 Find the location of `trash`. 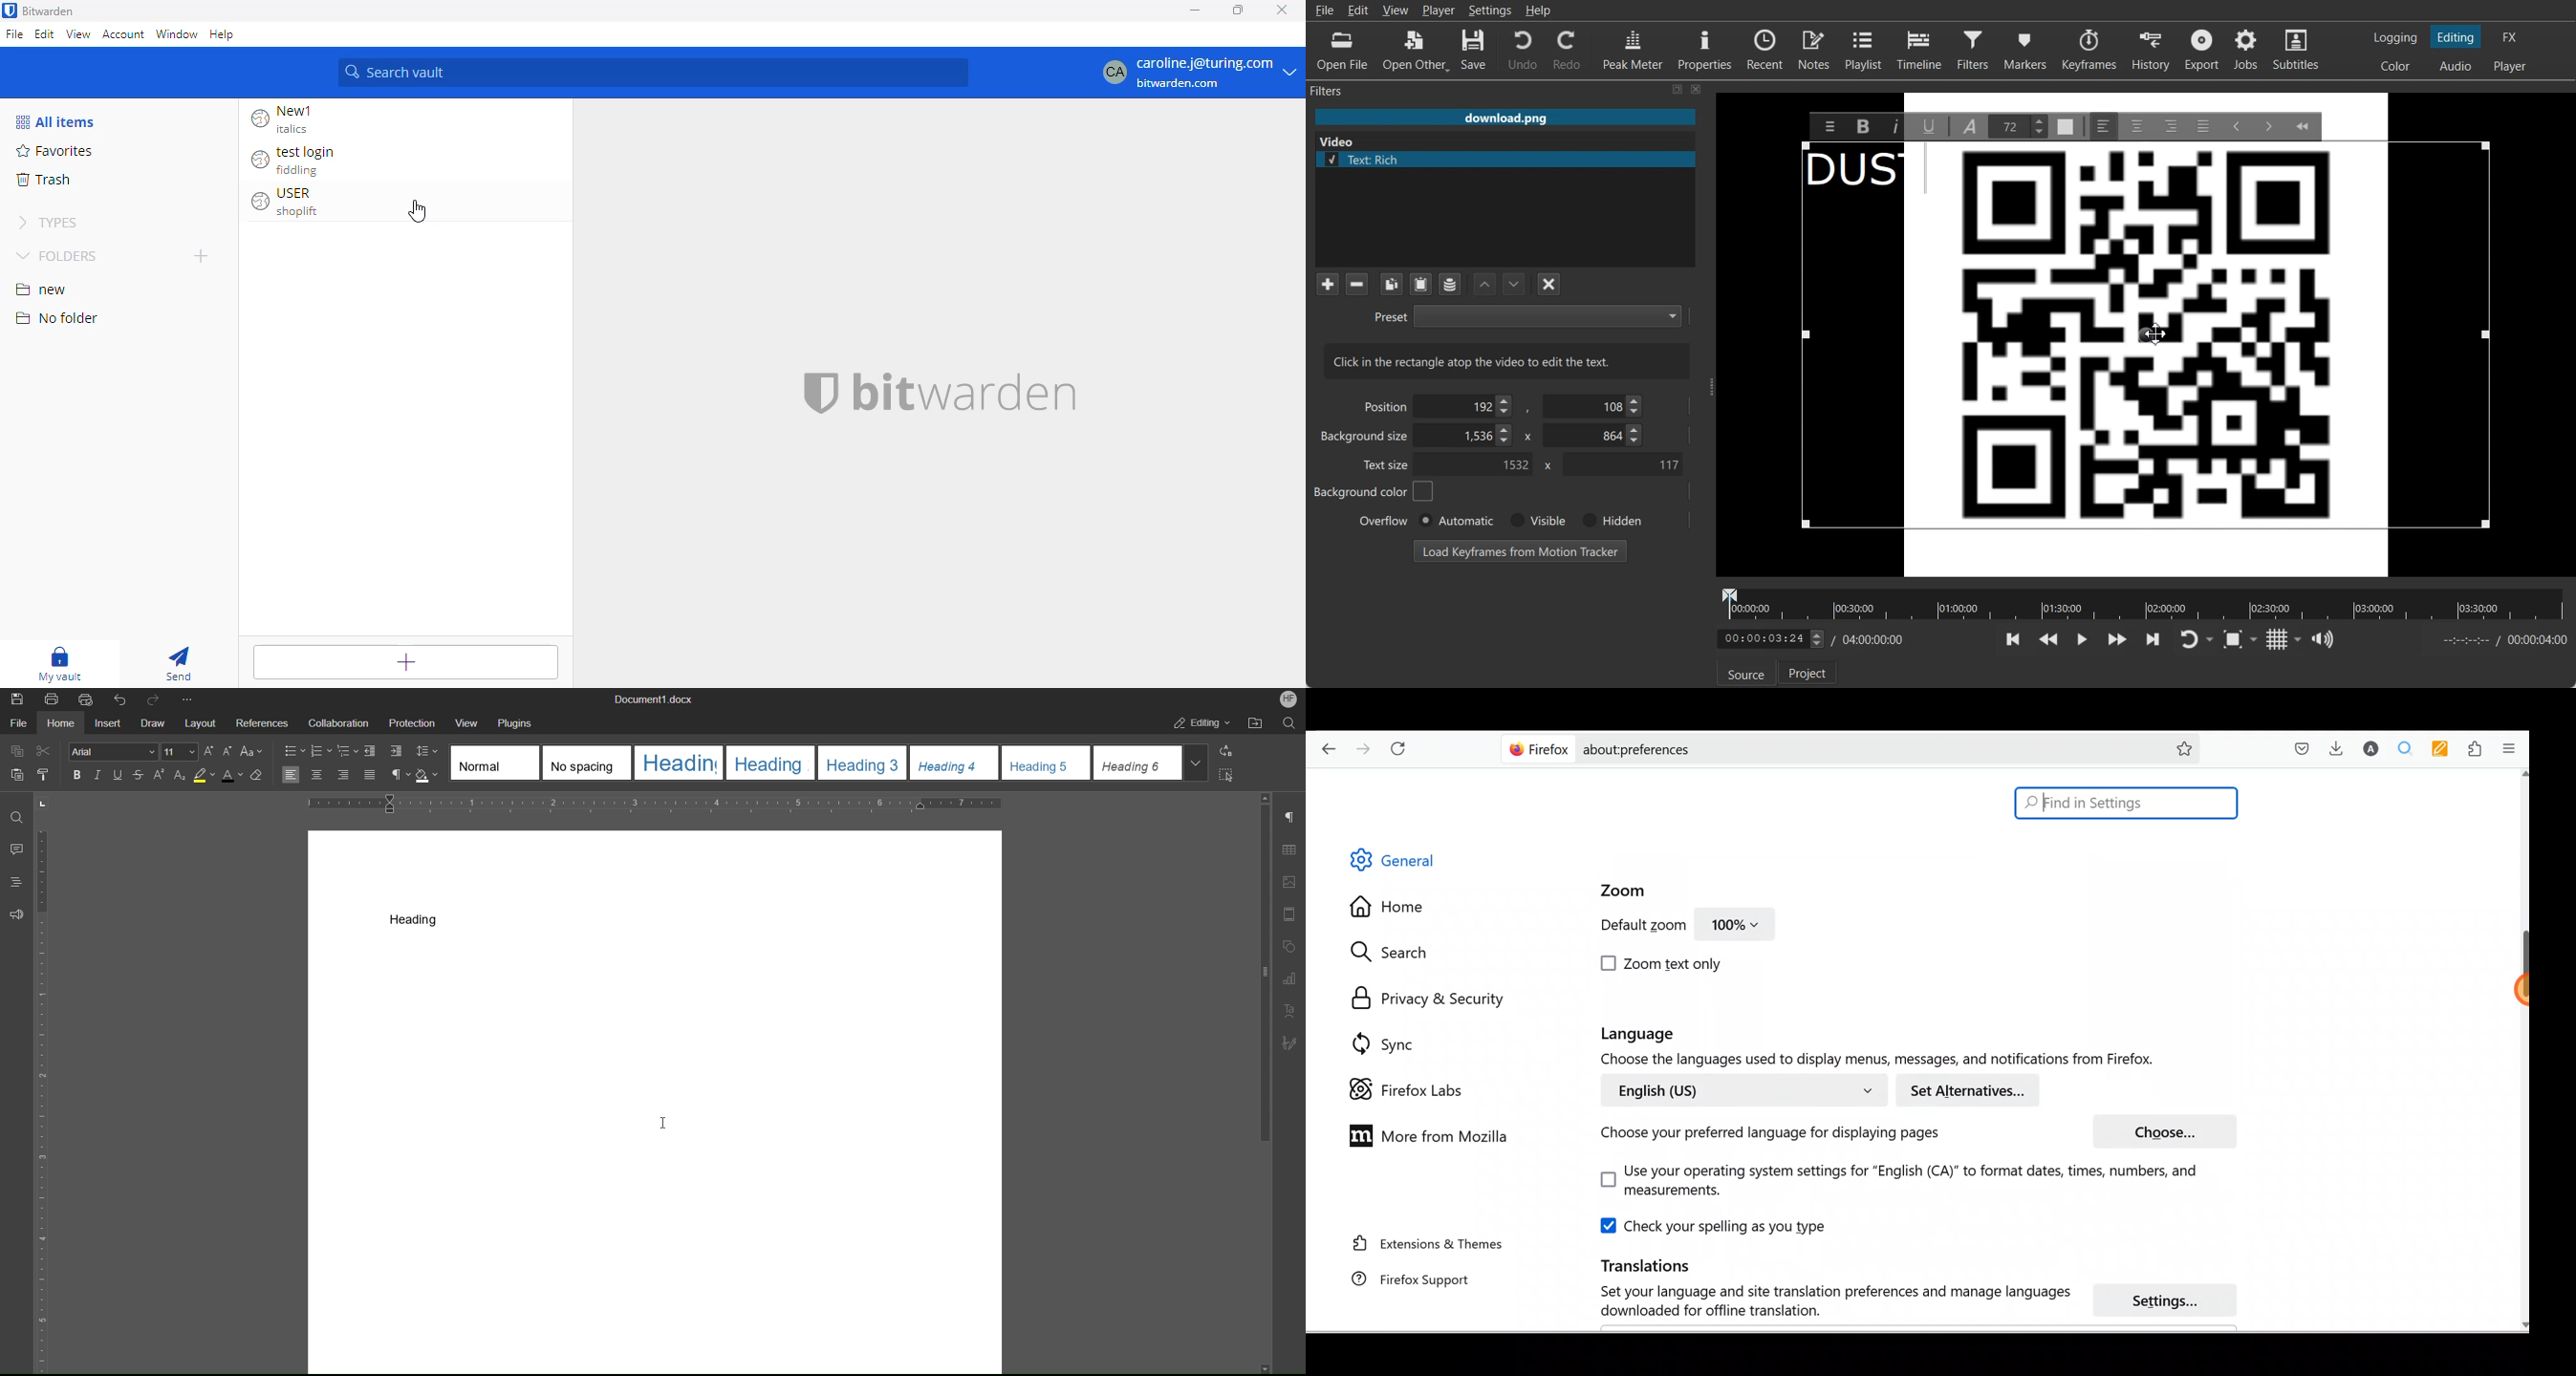

trash is located at coordinates (43, 179).